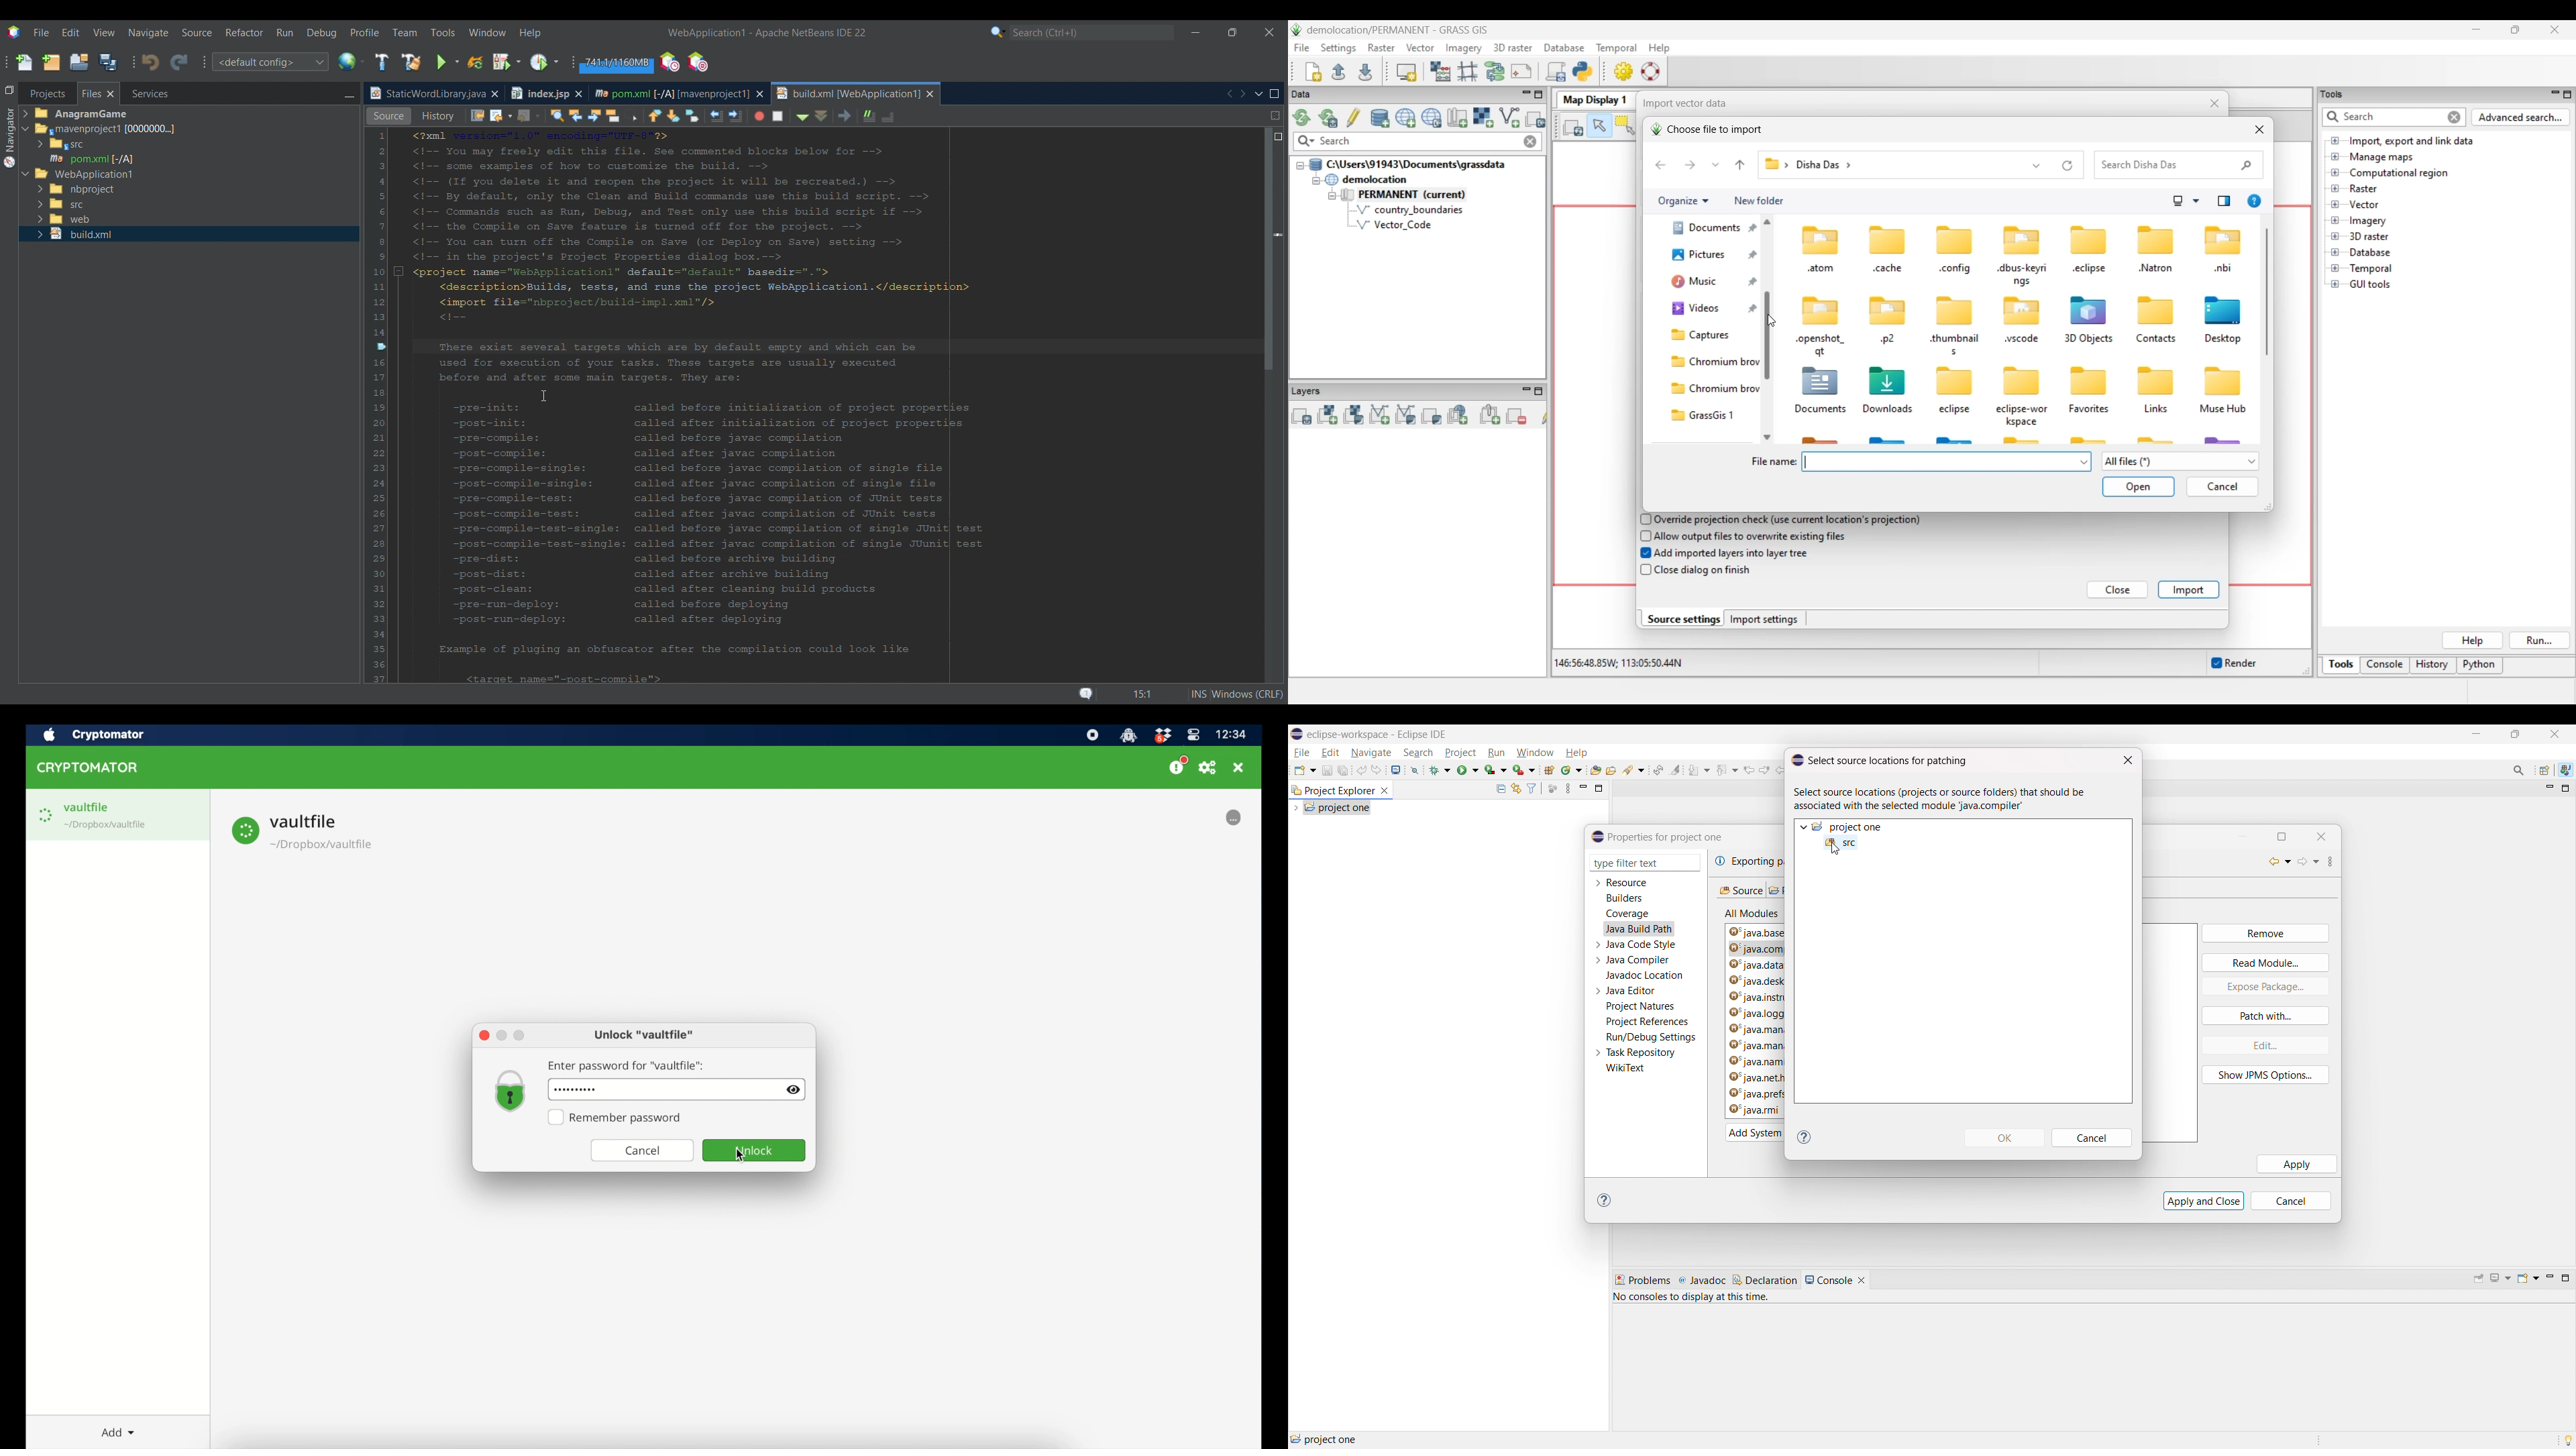  What do you see at coordinates (383, 356) in the screenshot?
I see `Cursor right clicking` at bounding box center [383, 356].